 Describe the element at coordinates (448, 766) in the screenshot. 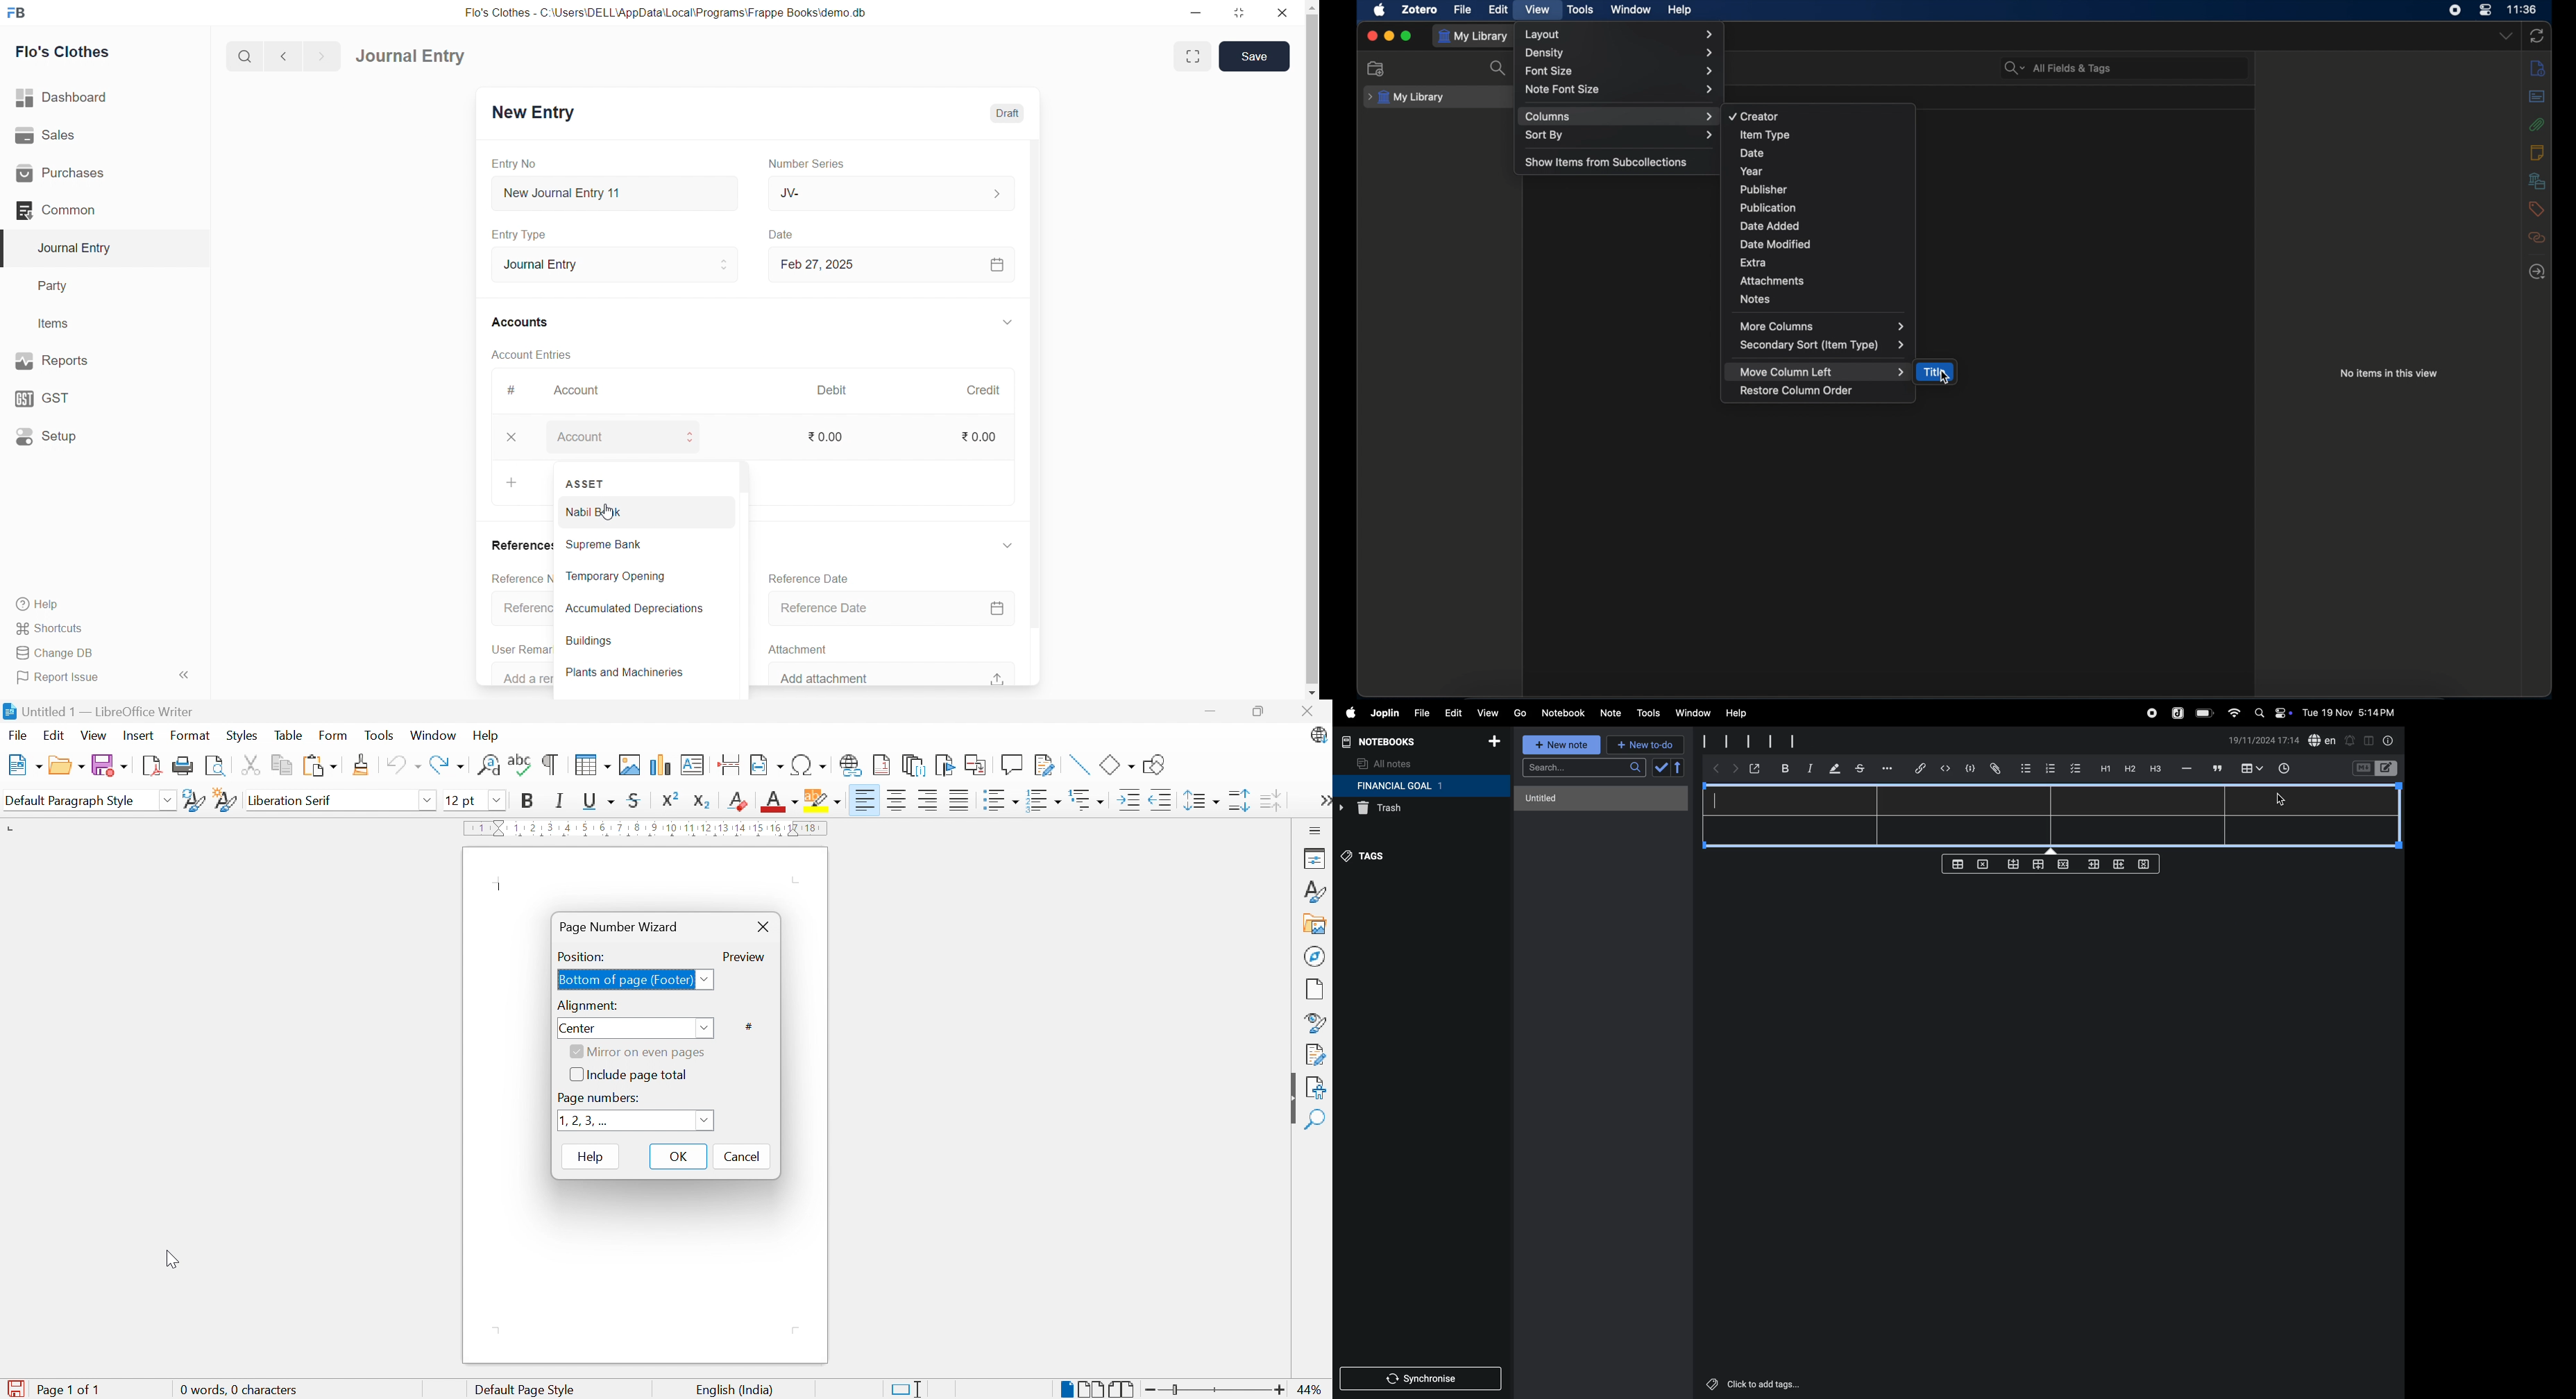

I see `Redo` at that location.